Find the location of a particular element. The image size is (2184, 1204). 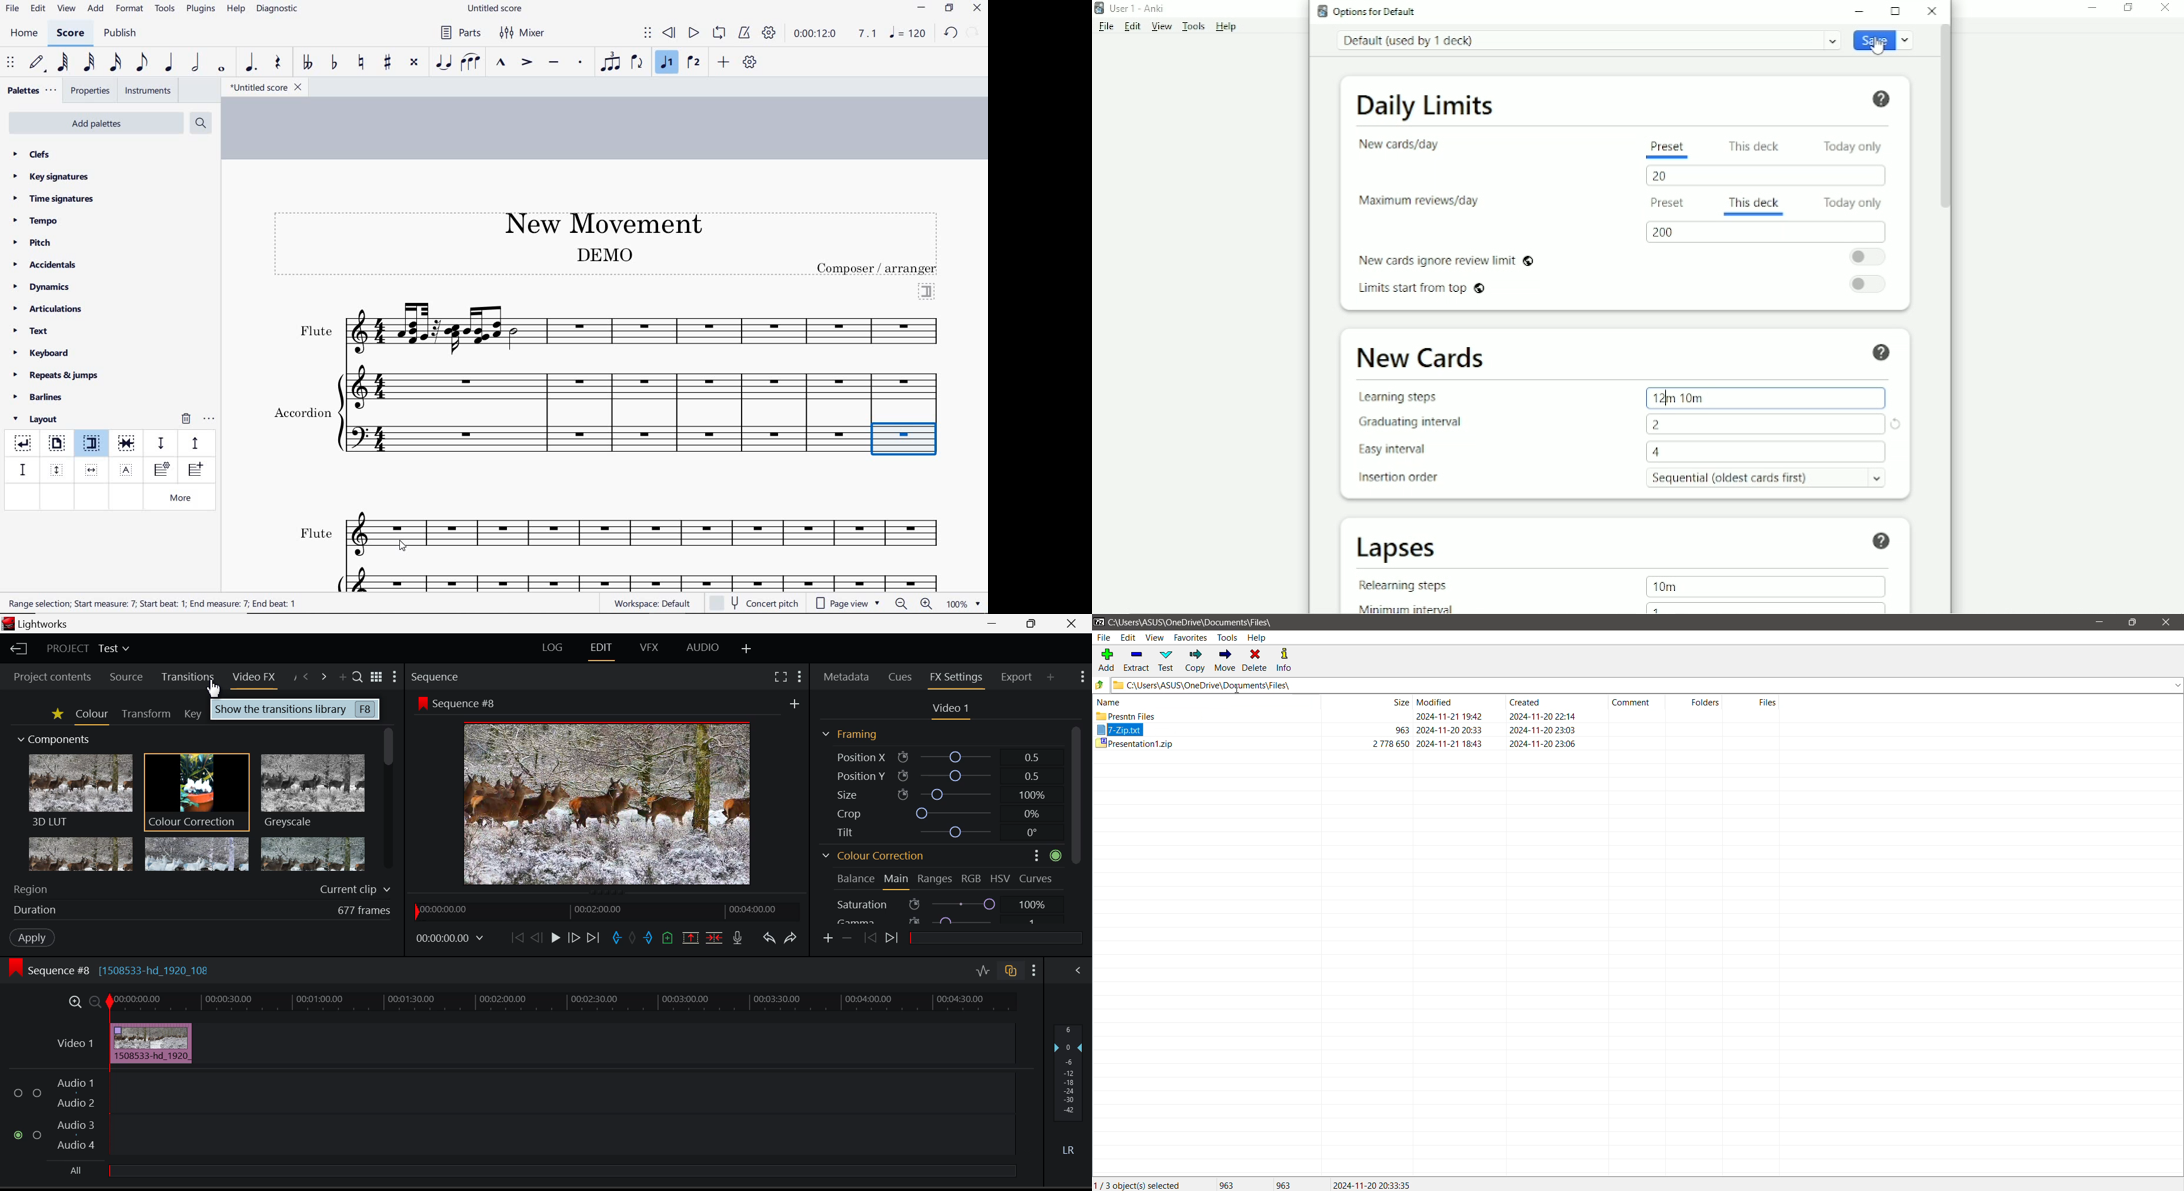

Mark Out is located at coordinates (648, 938).